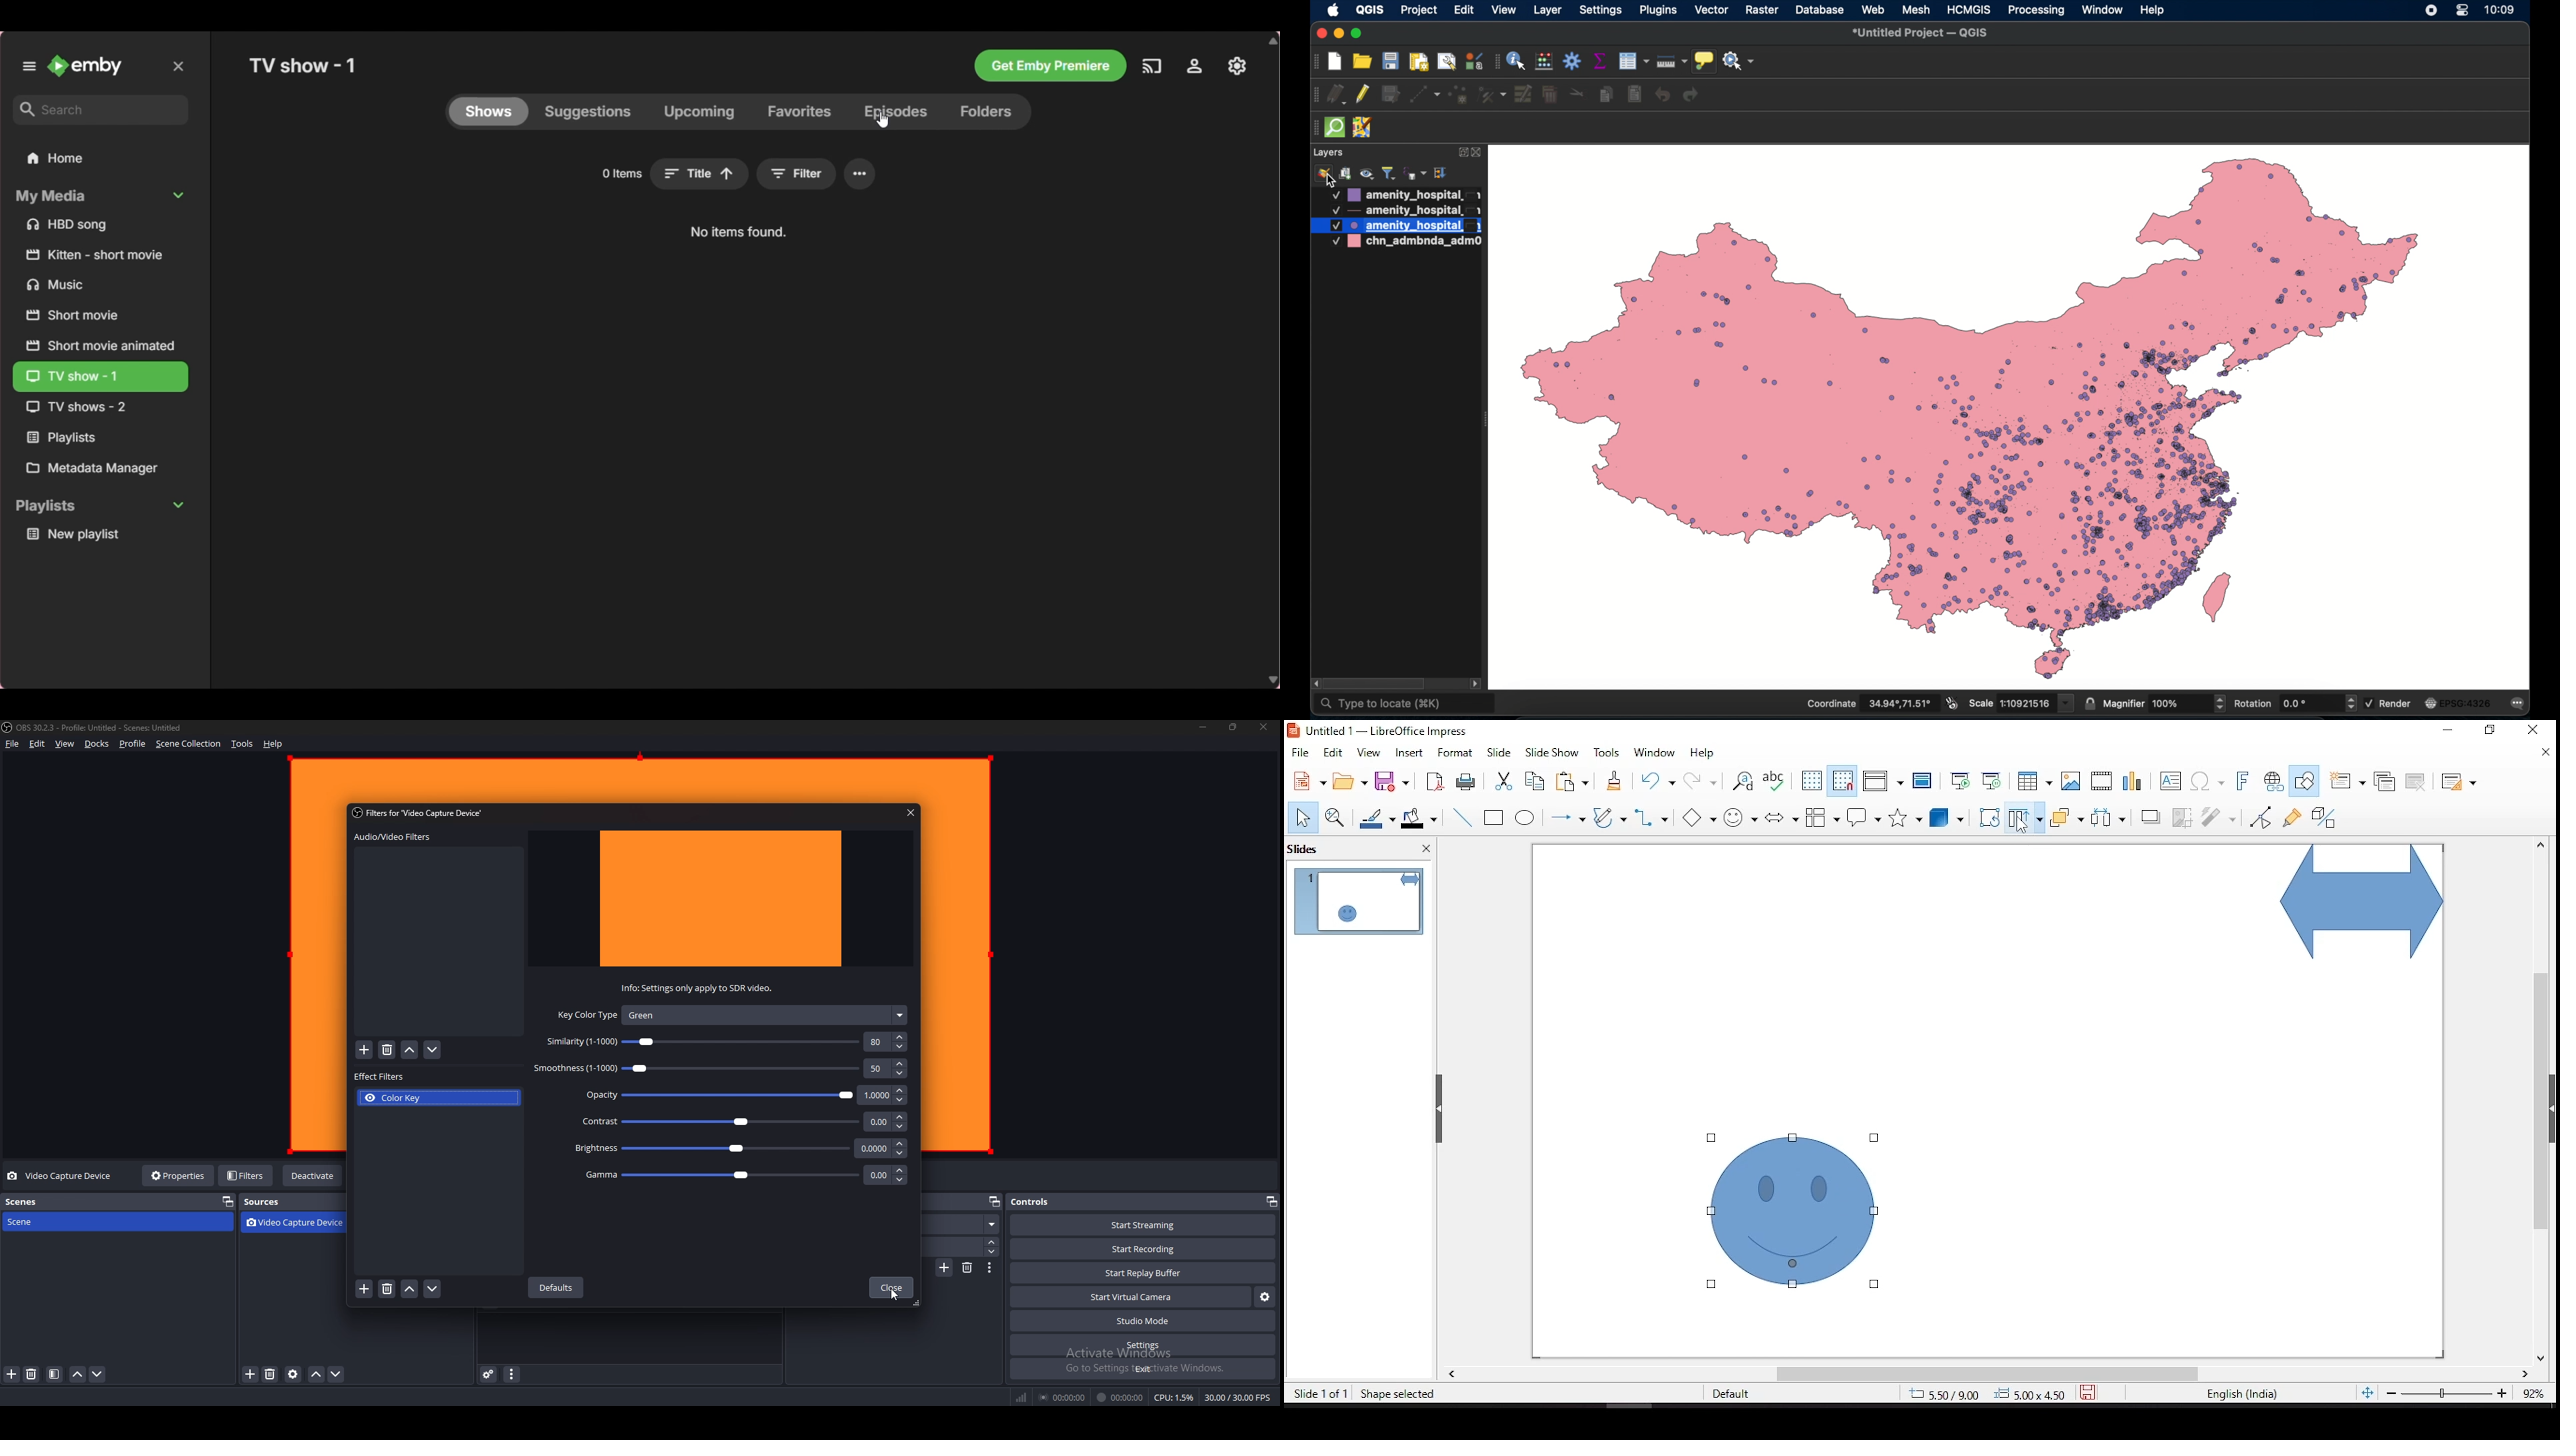  Describe the element at coordinates (2173, 783) in the screenshot. I see `text box` at that location.